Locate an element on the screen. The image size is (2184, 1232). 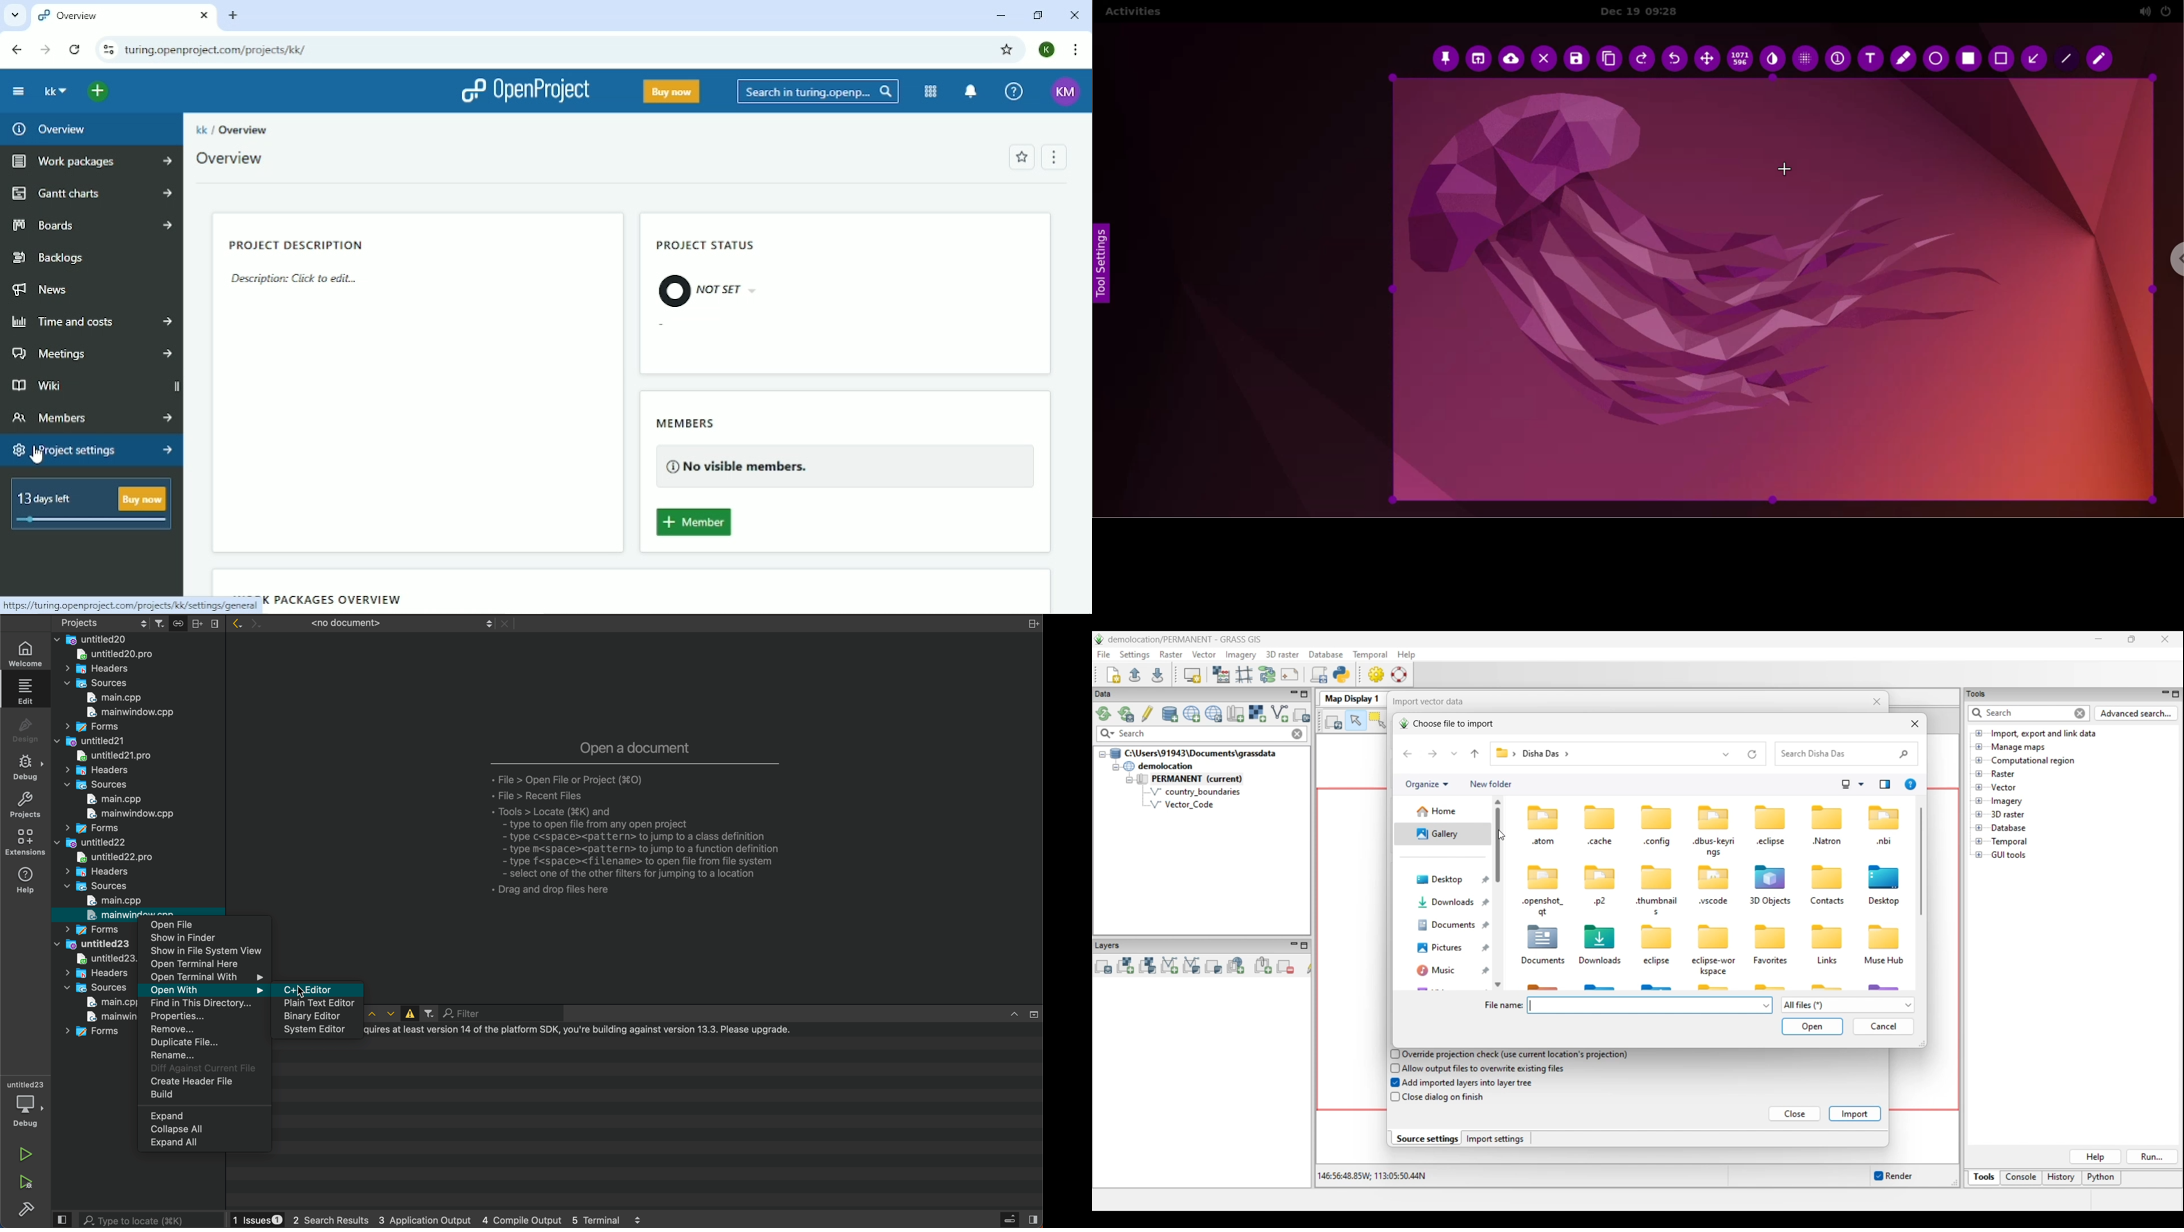
collapse project menu is located at coordinates (20, 90).